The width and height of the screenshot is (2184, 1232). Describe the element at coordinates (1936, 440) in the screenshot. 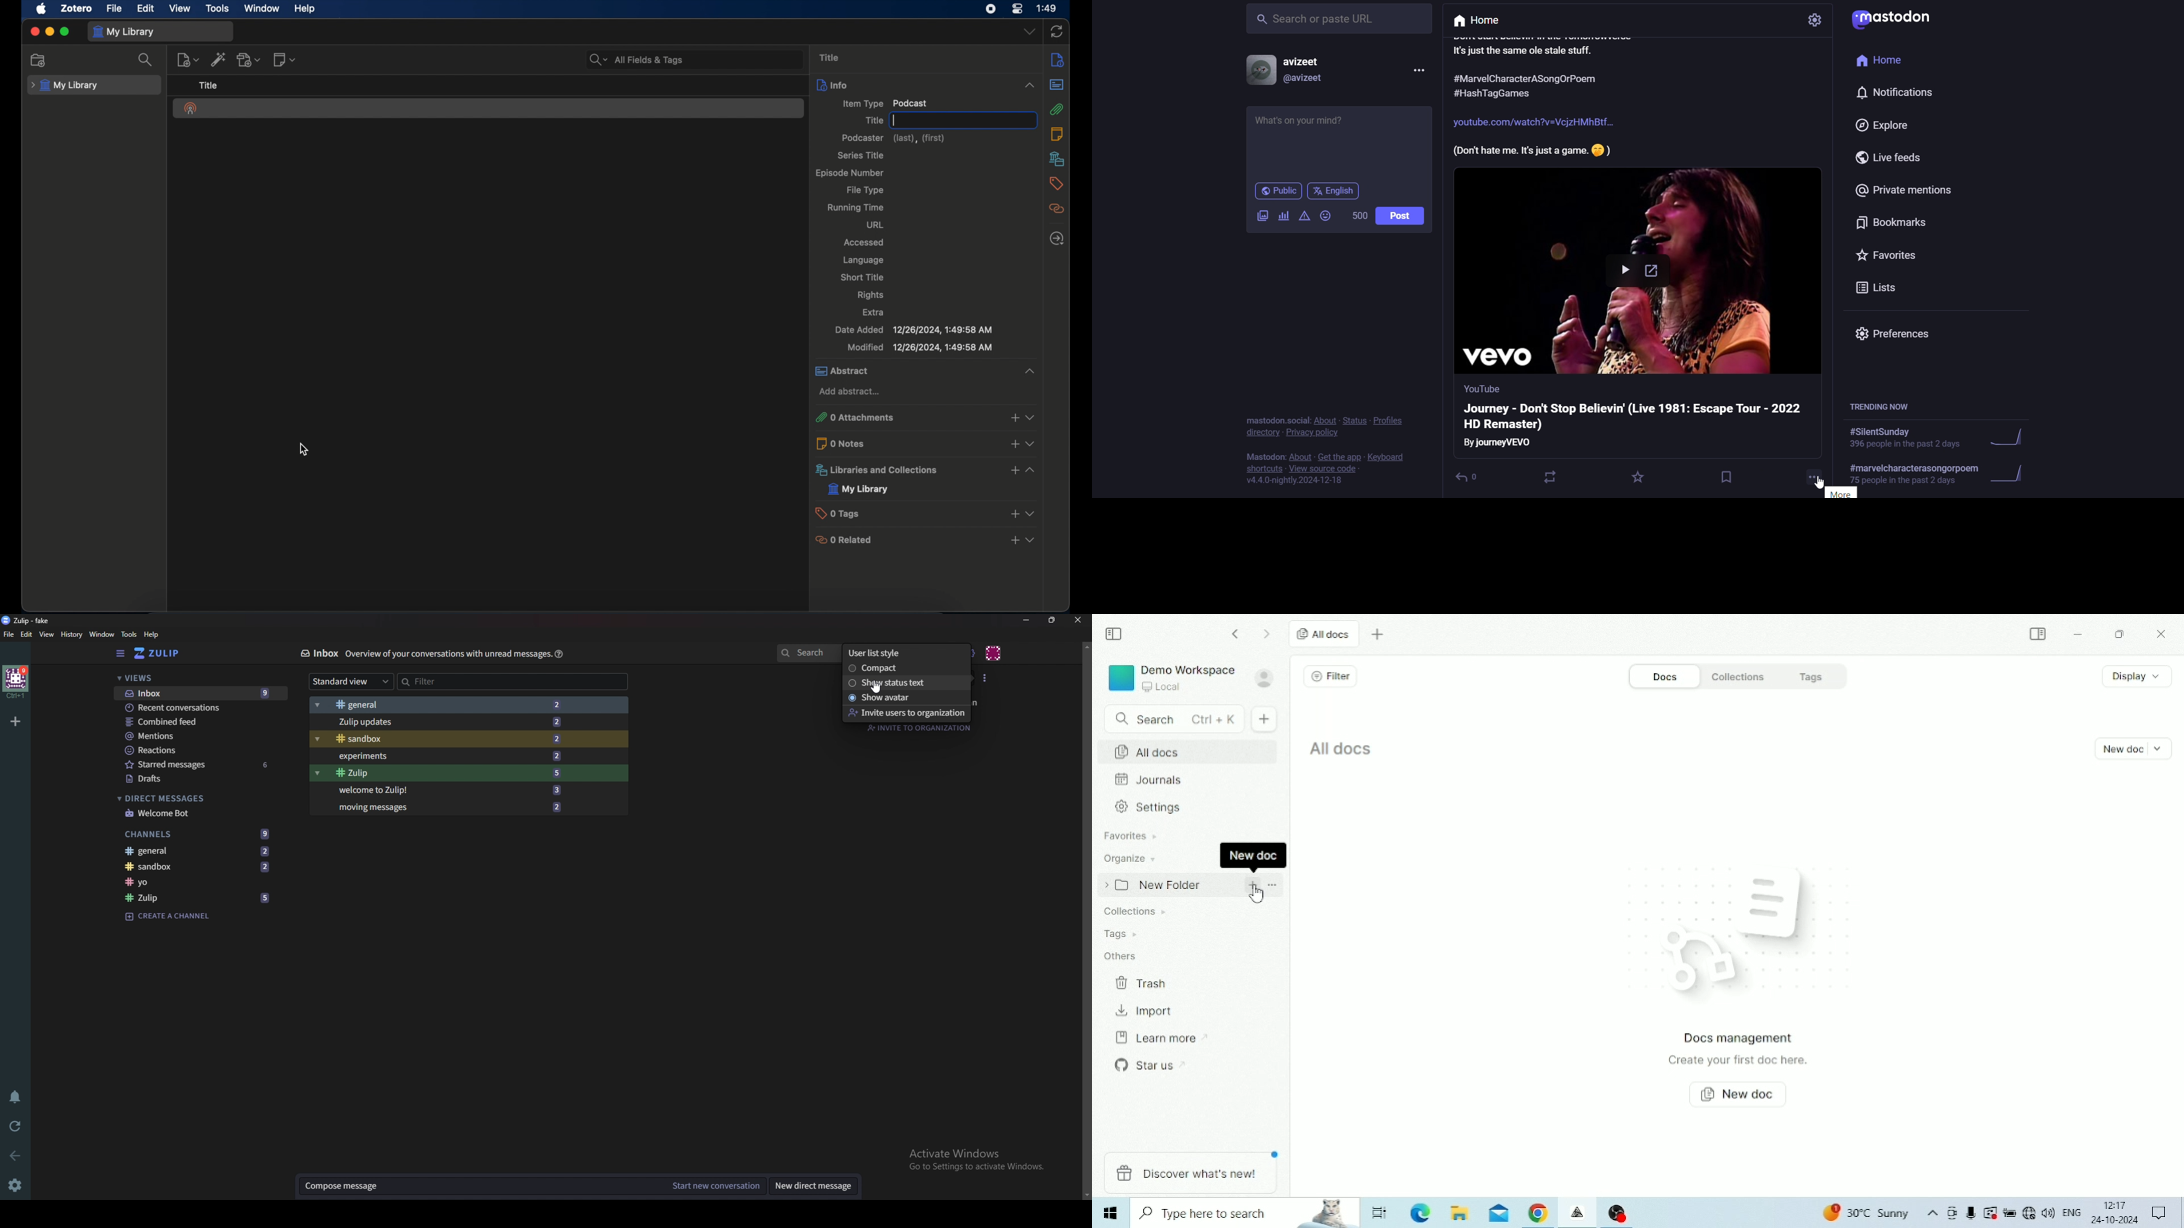

I see `trending hashtag 1` at that location.